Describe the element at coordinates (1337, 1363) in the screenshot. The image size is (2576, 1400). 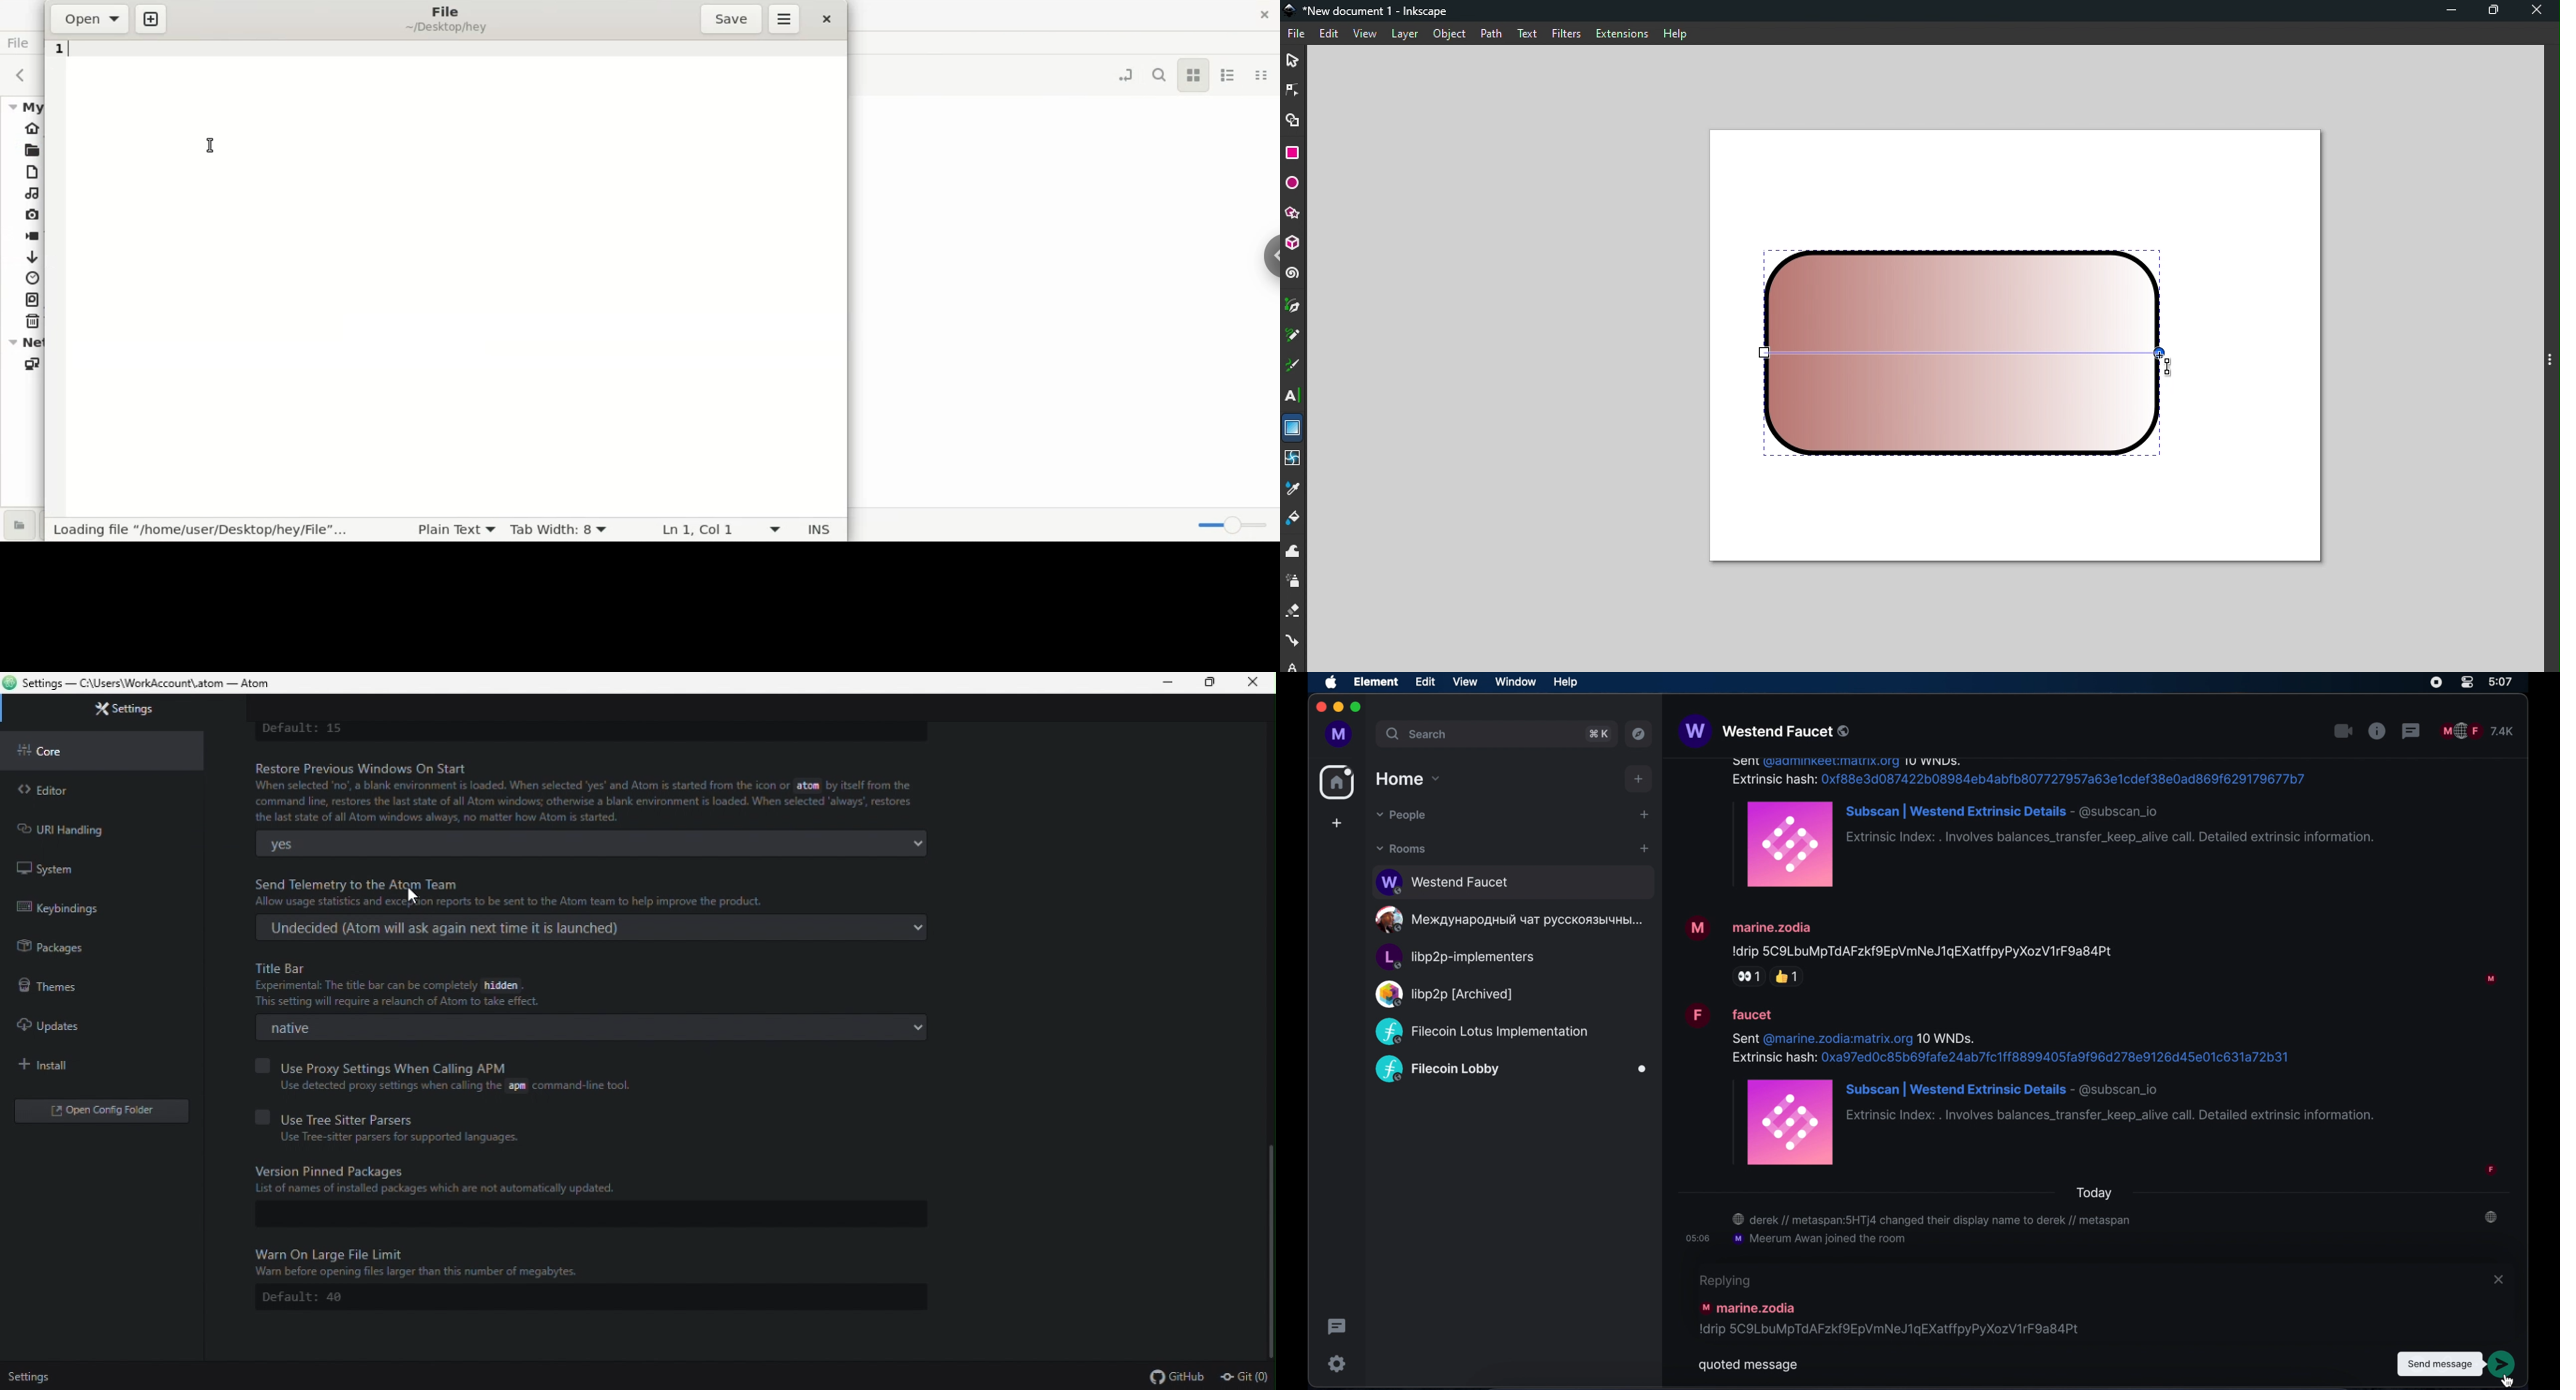
I see `settings` at that location.